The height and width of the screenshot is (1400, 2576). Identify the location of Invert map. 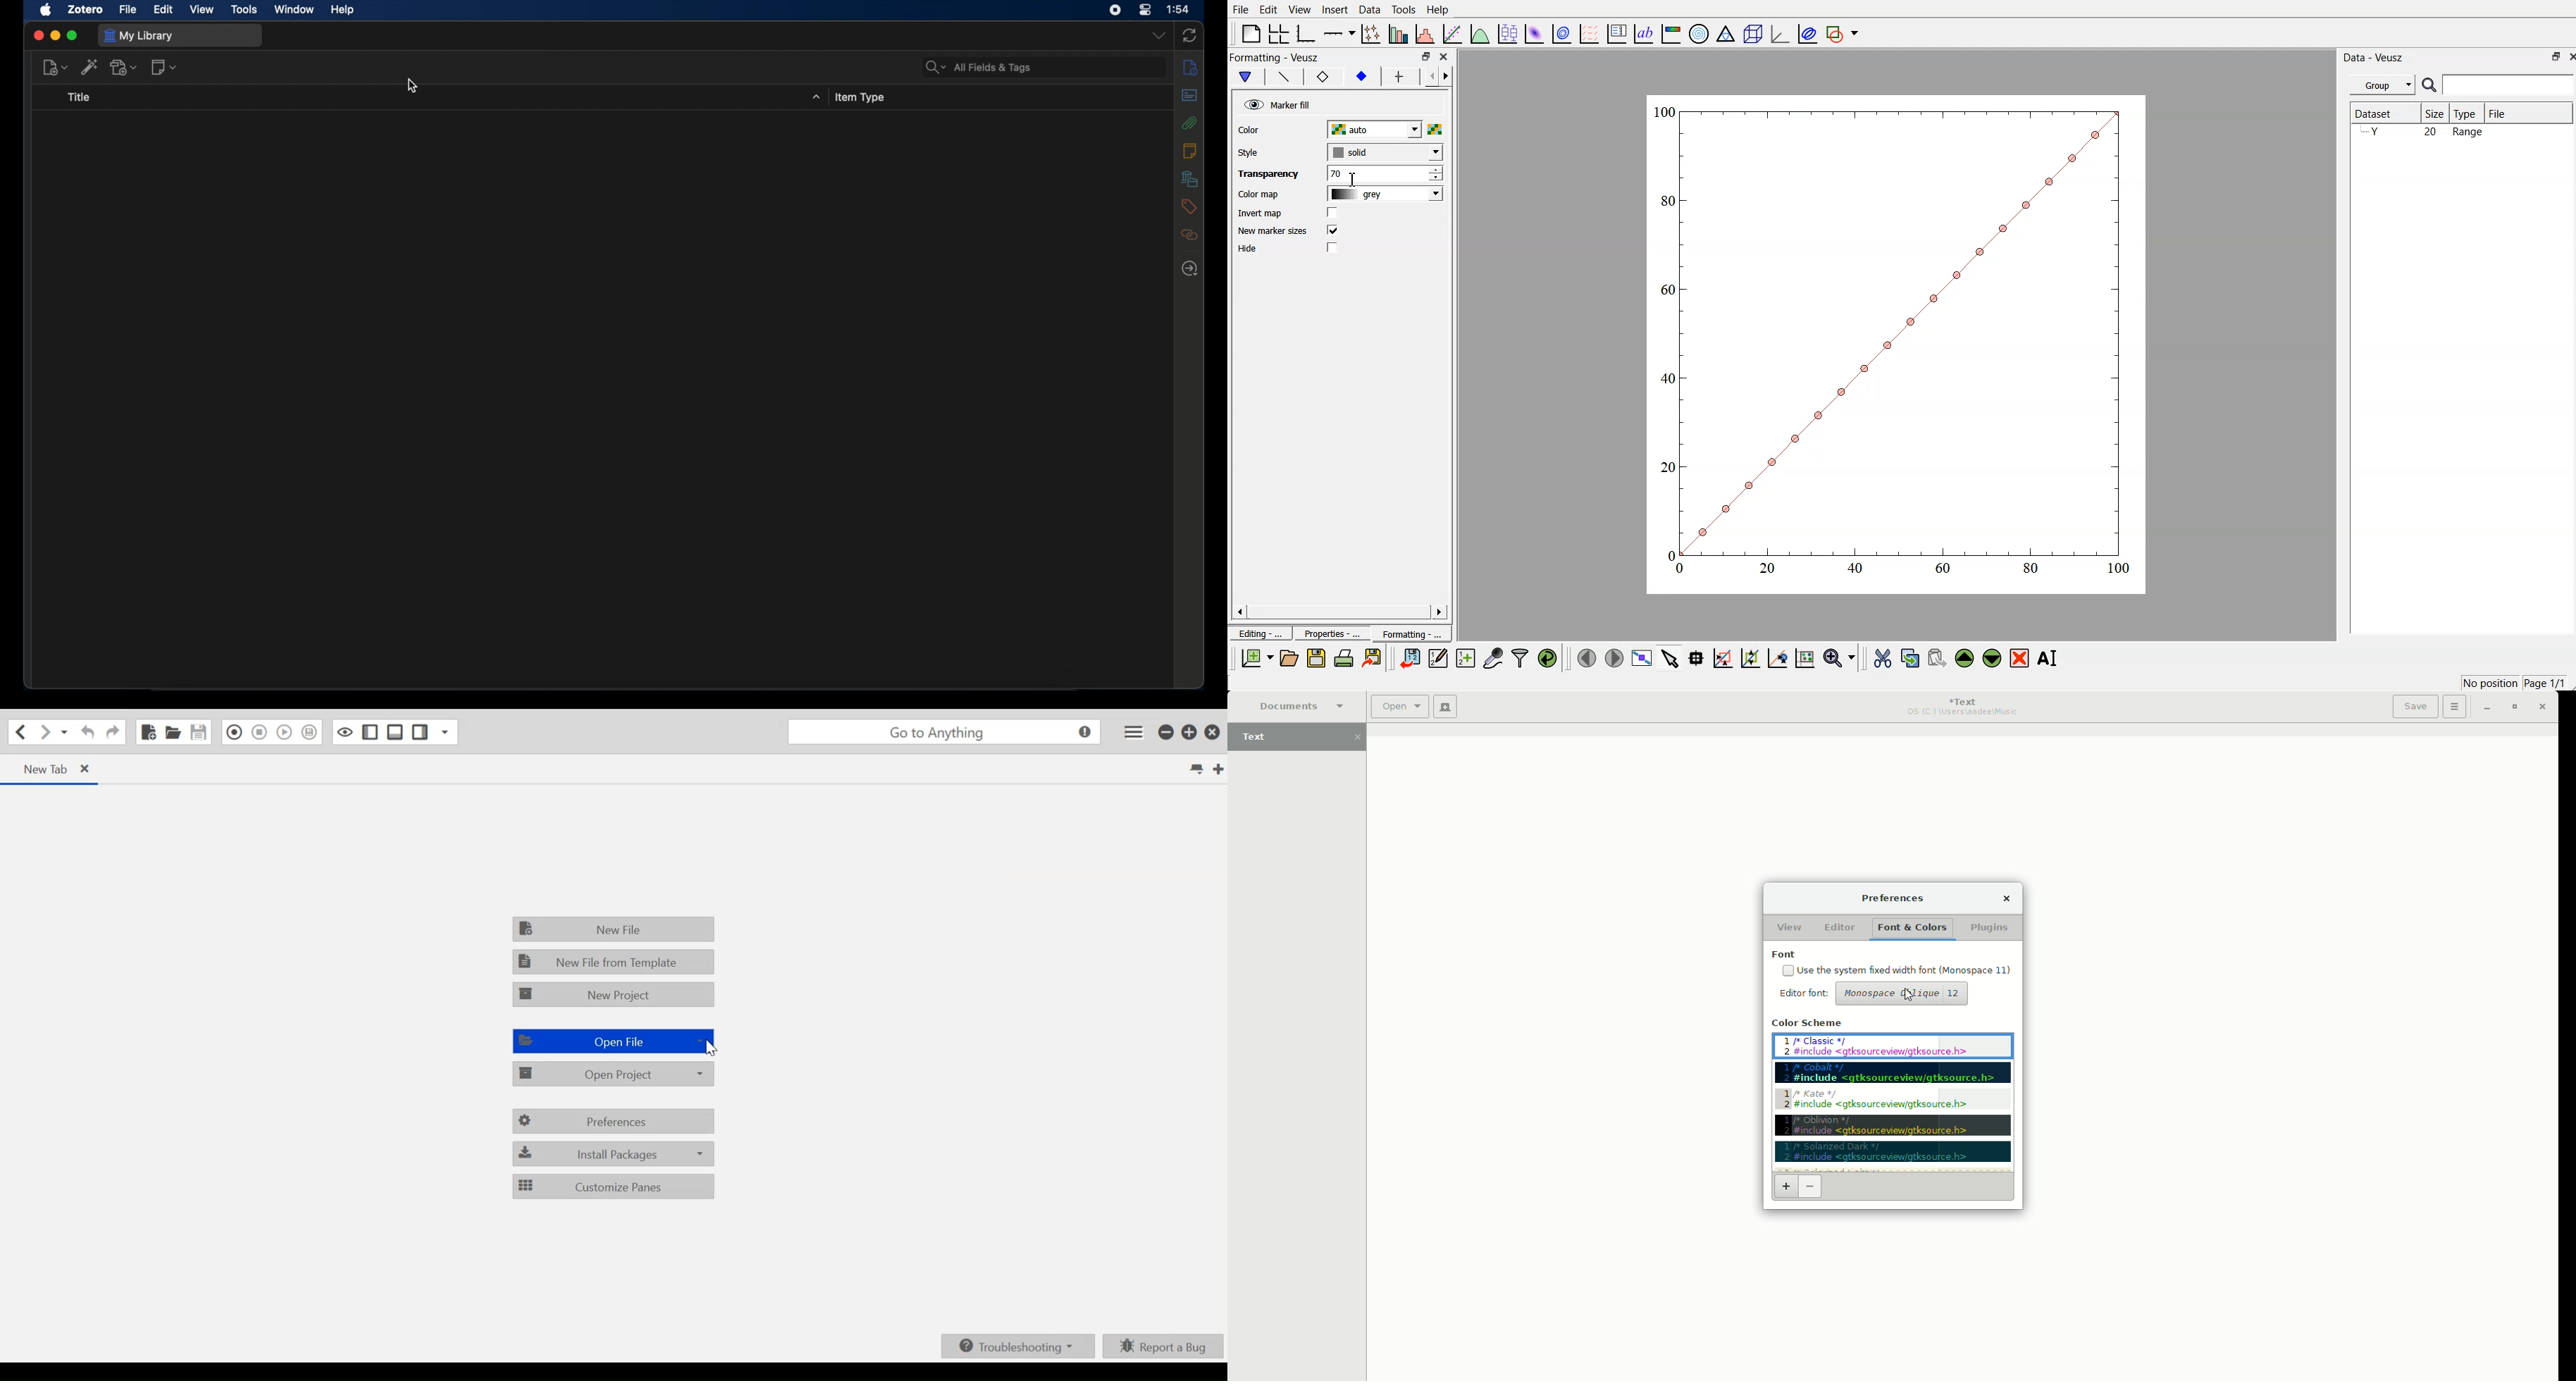
(1261, 213).